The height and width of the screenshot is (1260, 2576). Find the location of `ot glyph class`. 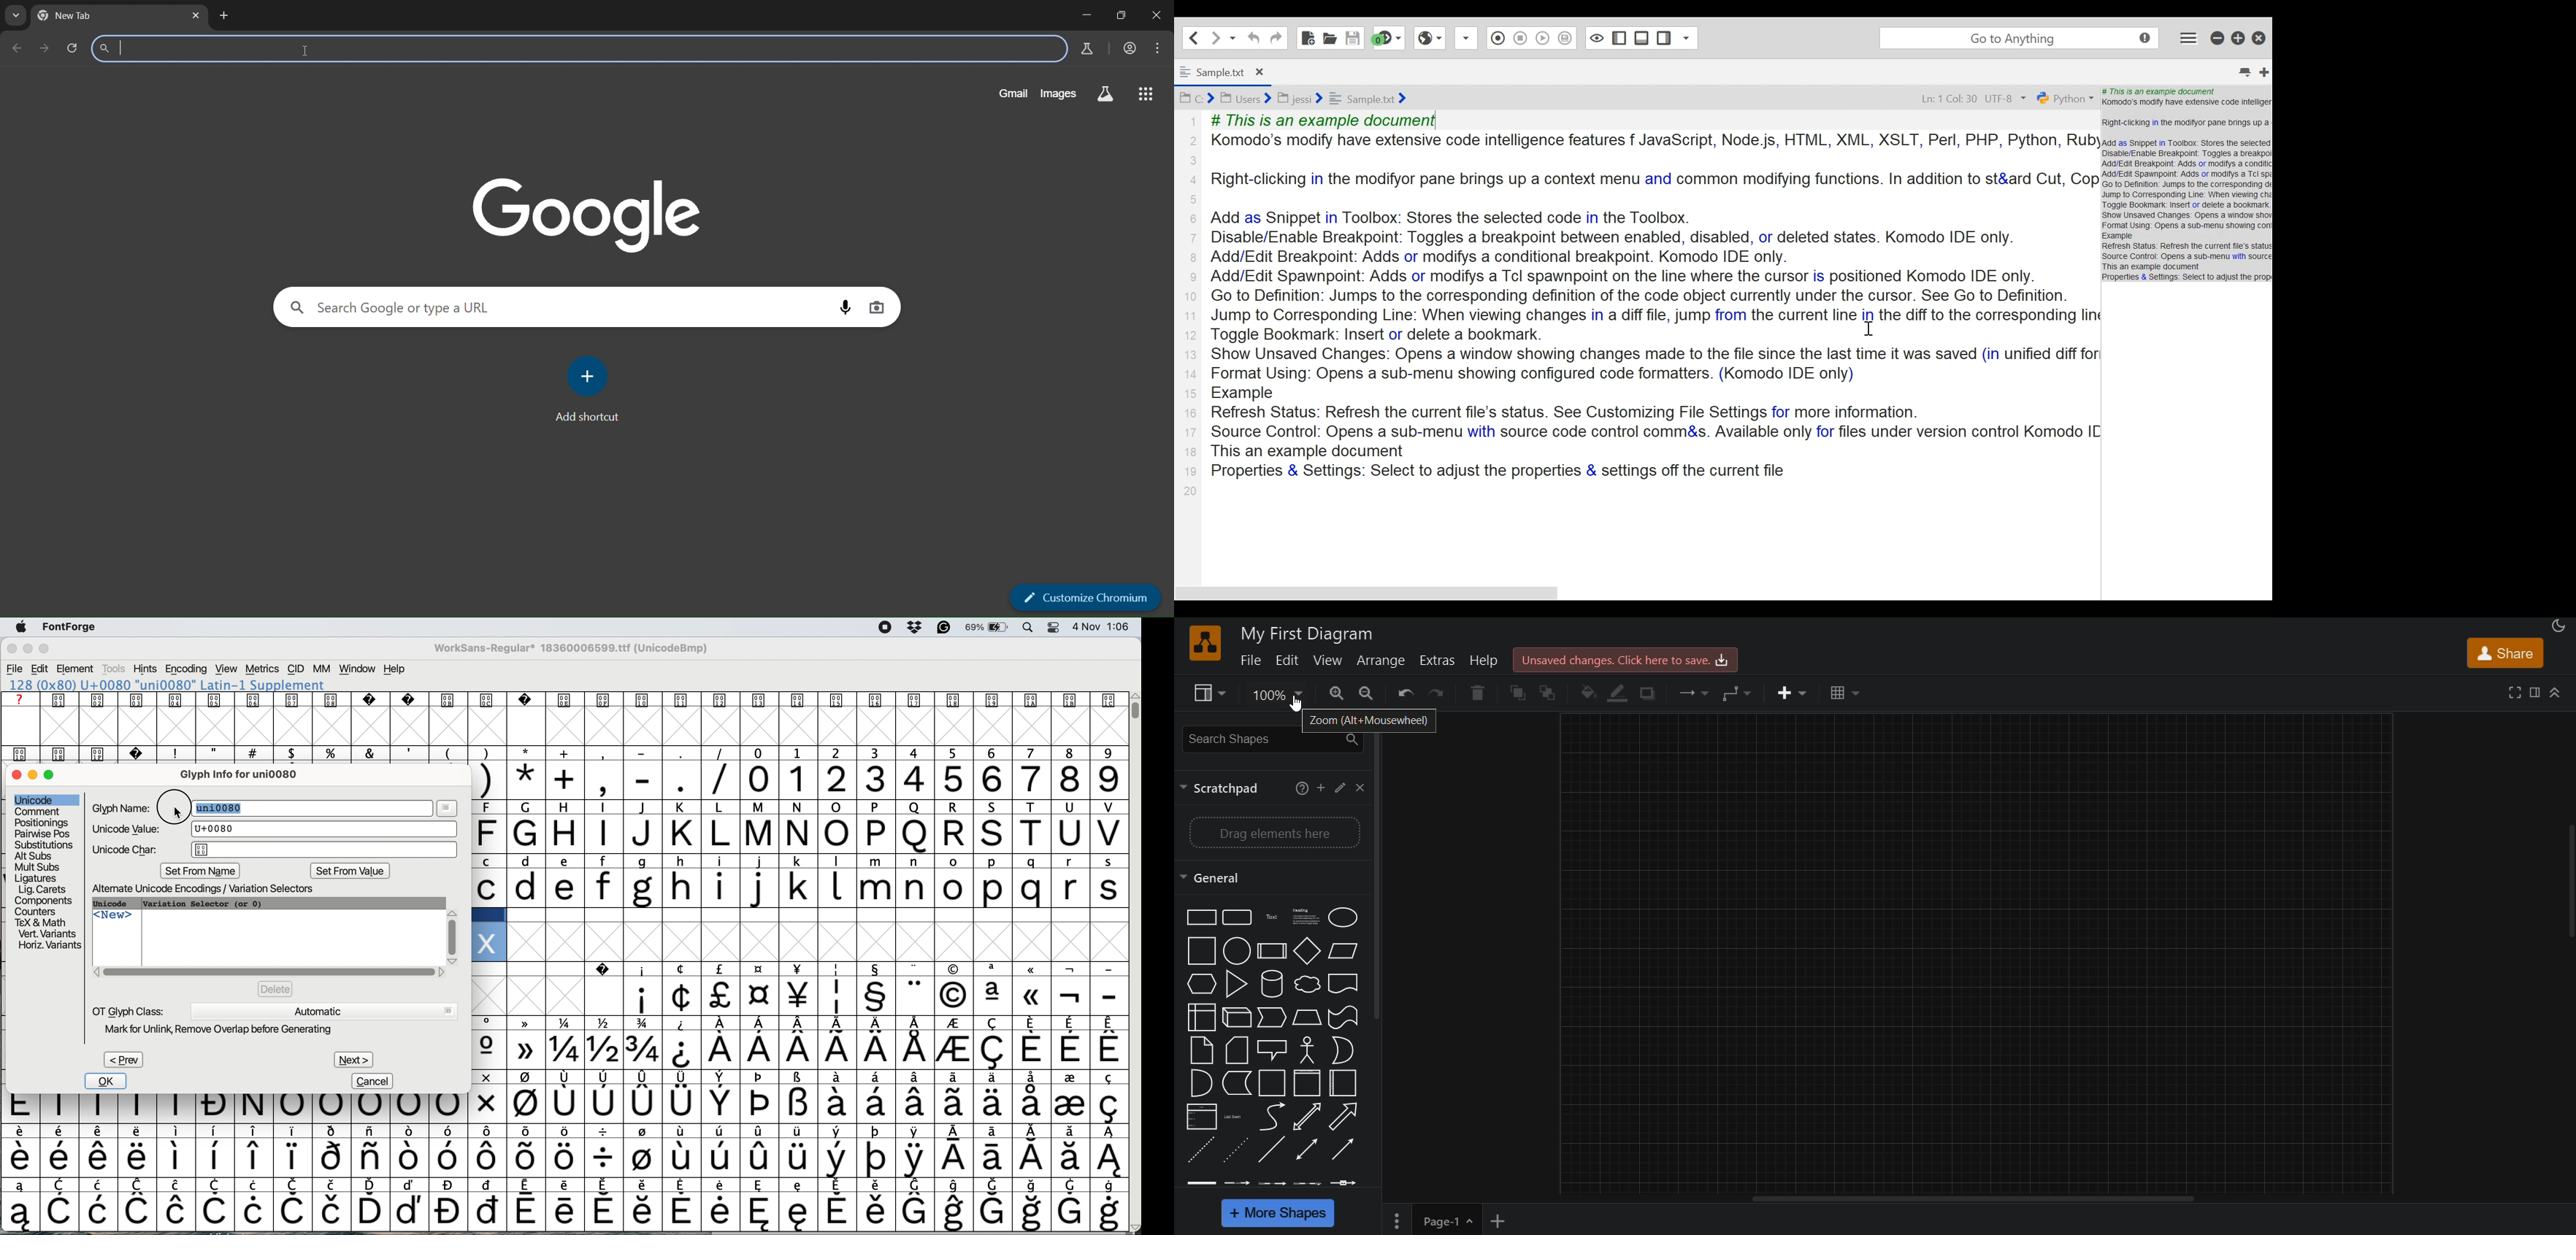

ot glyph class is located at coordinates (129, 1010).